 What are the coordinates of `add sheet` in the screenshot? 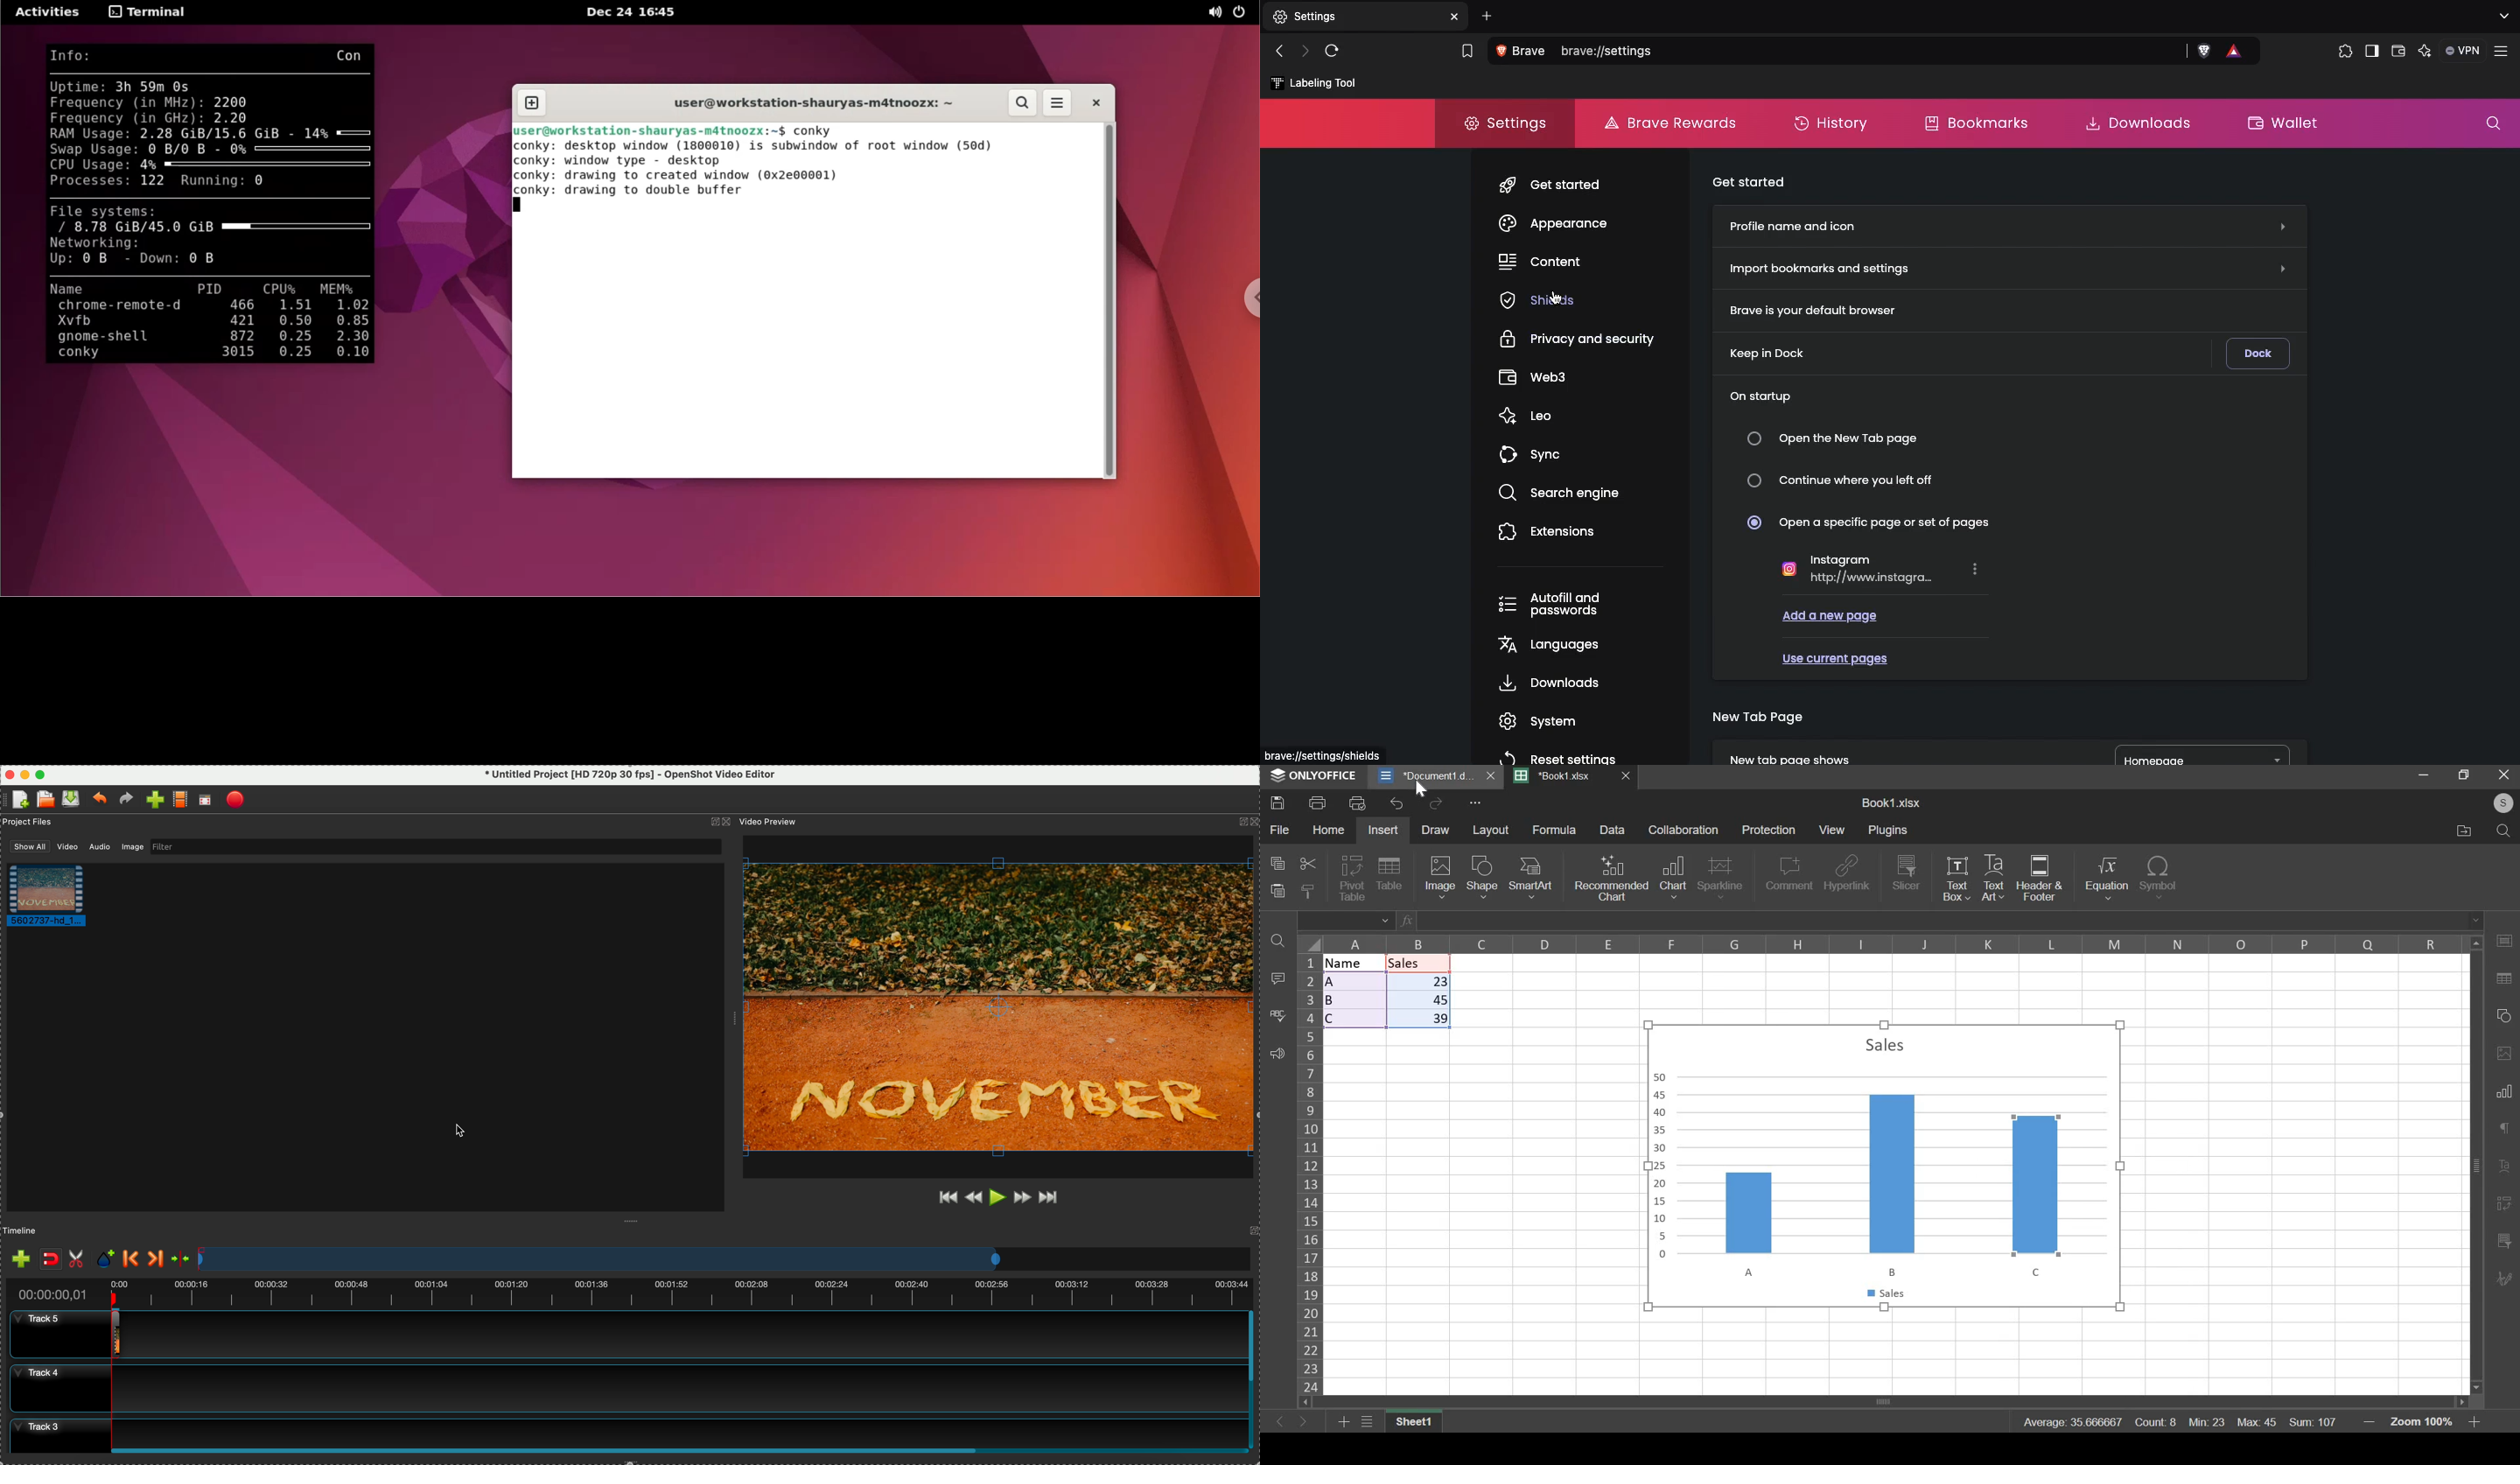 It's located at (1341, 1424).